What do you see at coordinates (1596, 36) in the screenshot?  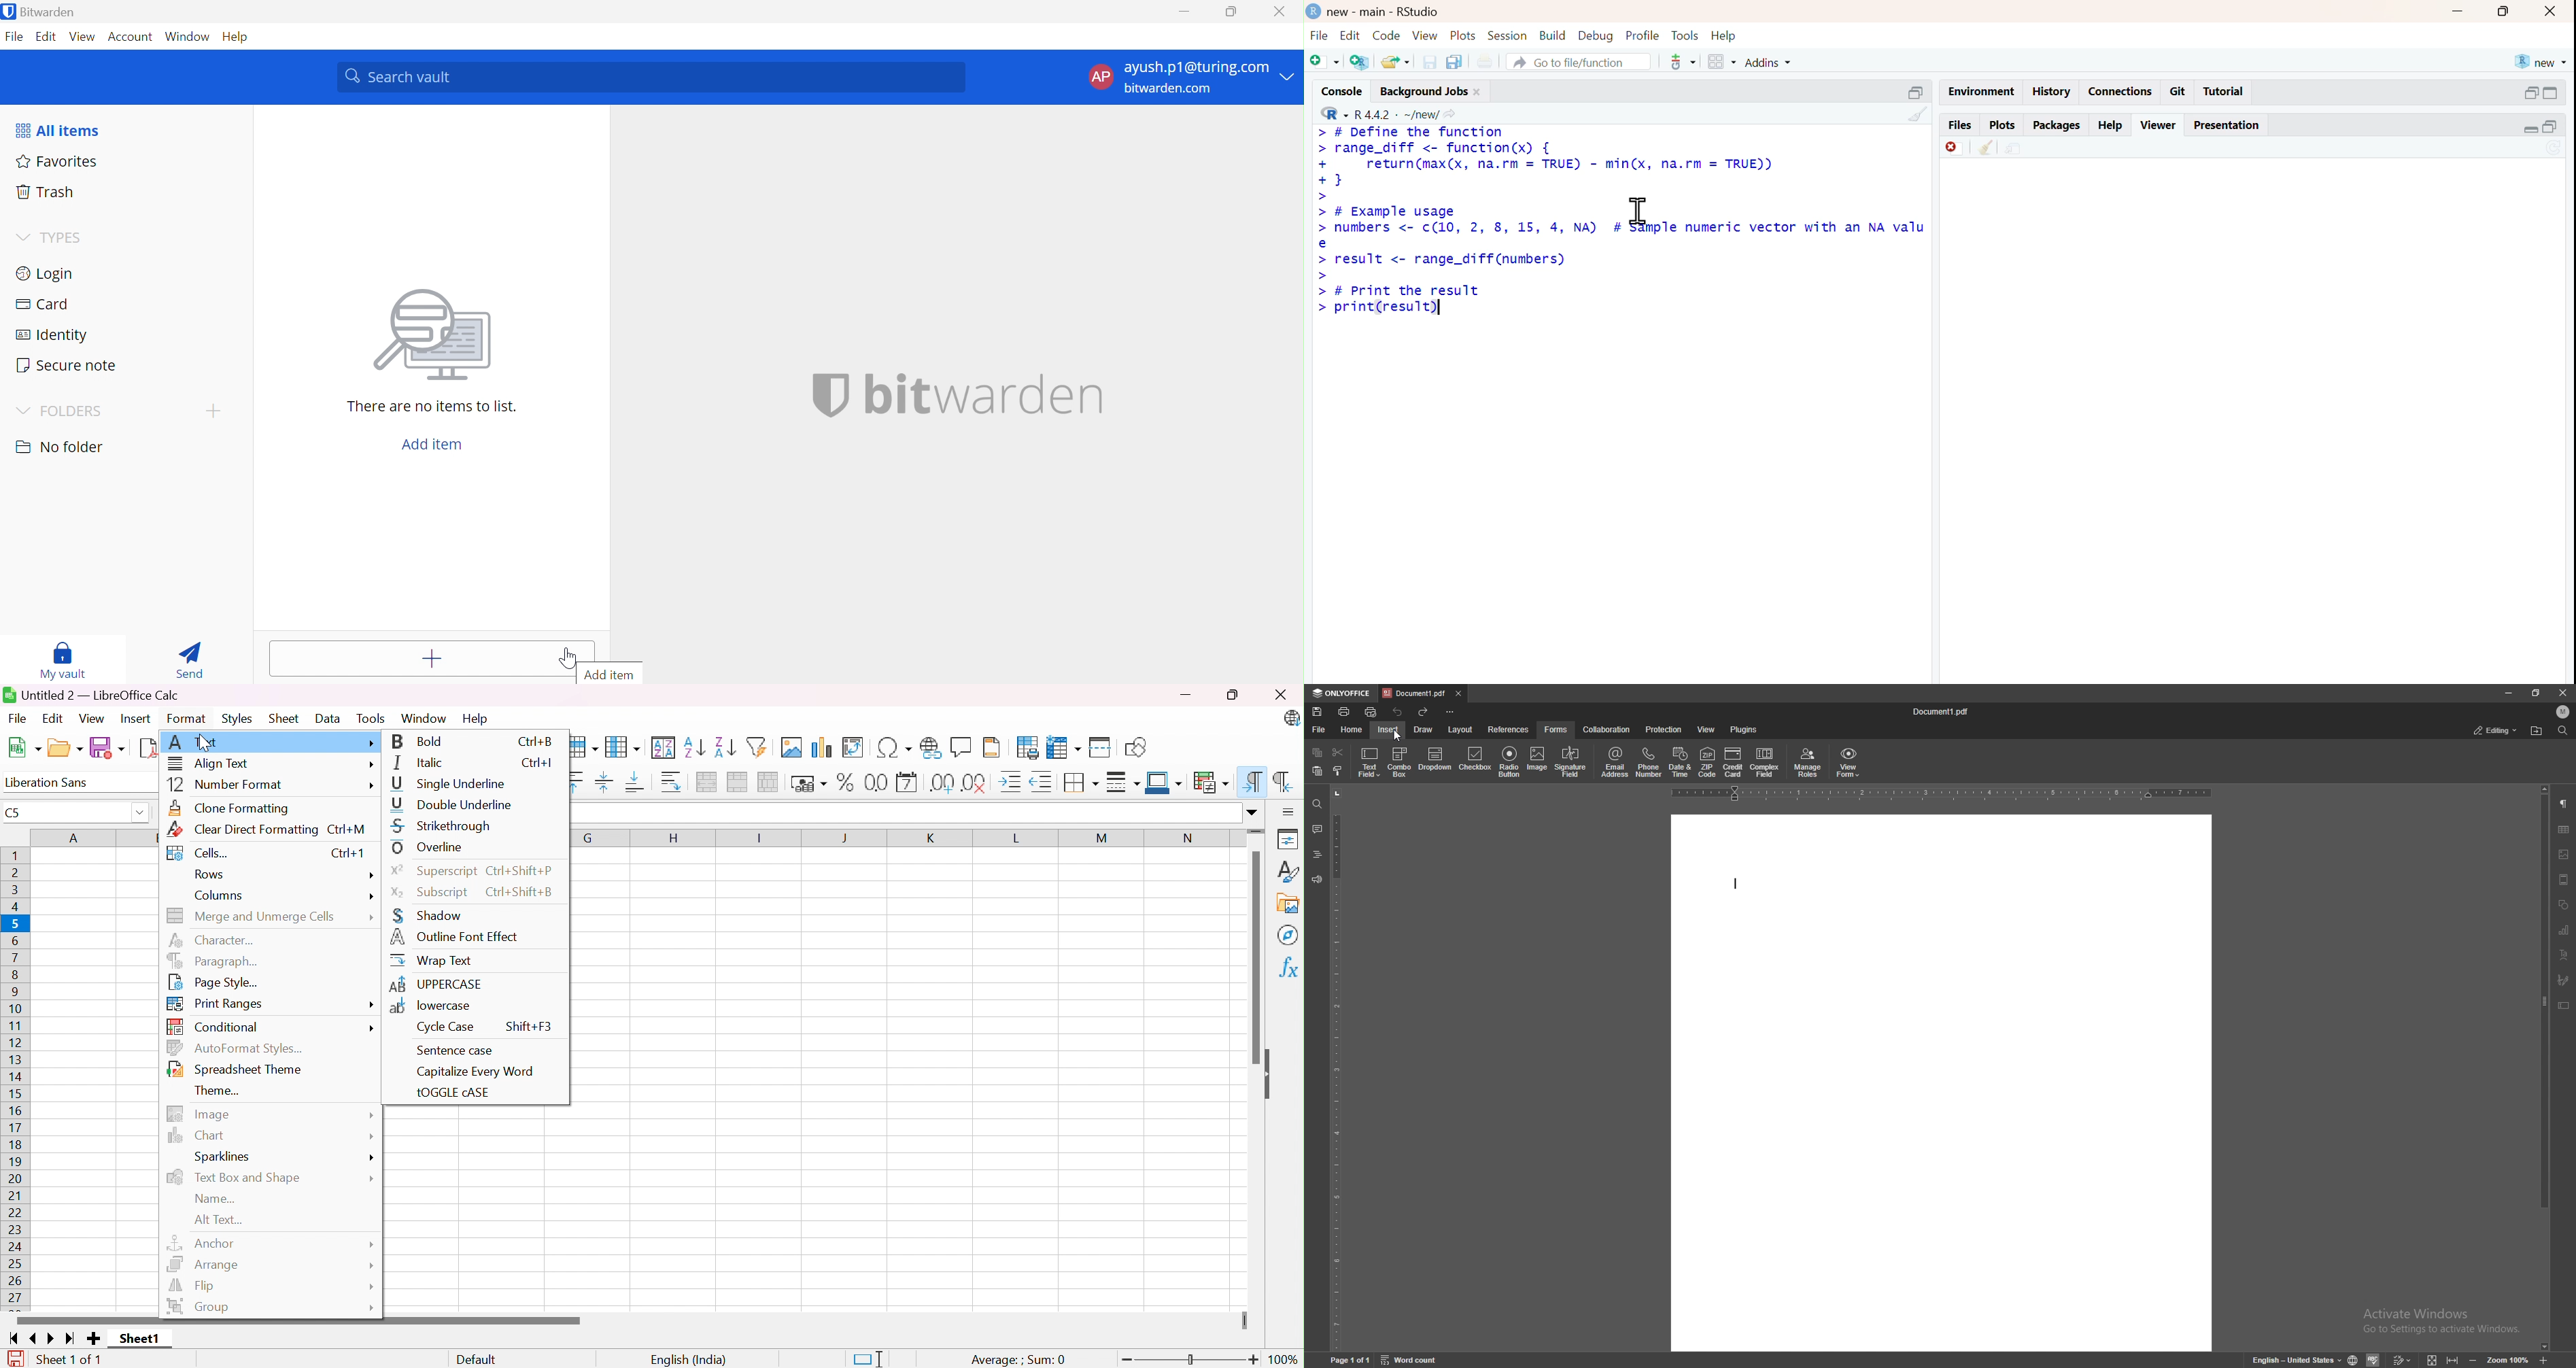 I see `debug` at bounding box center [1596, 36].